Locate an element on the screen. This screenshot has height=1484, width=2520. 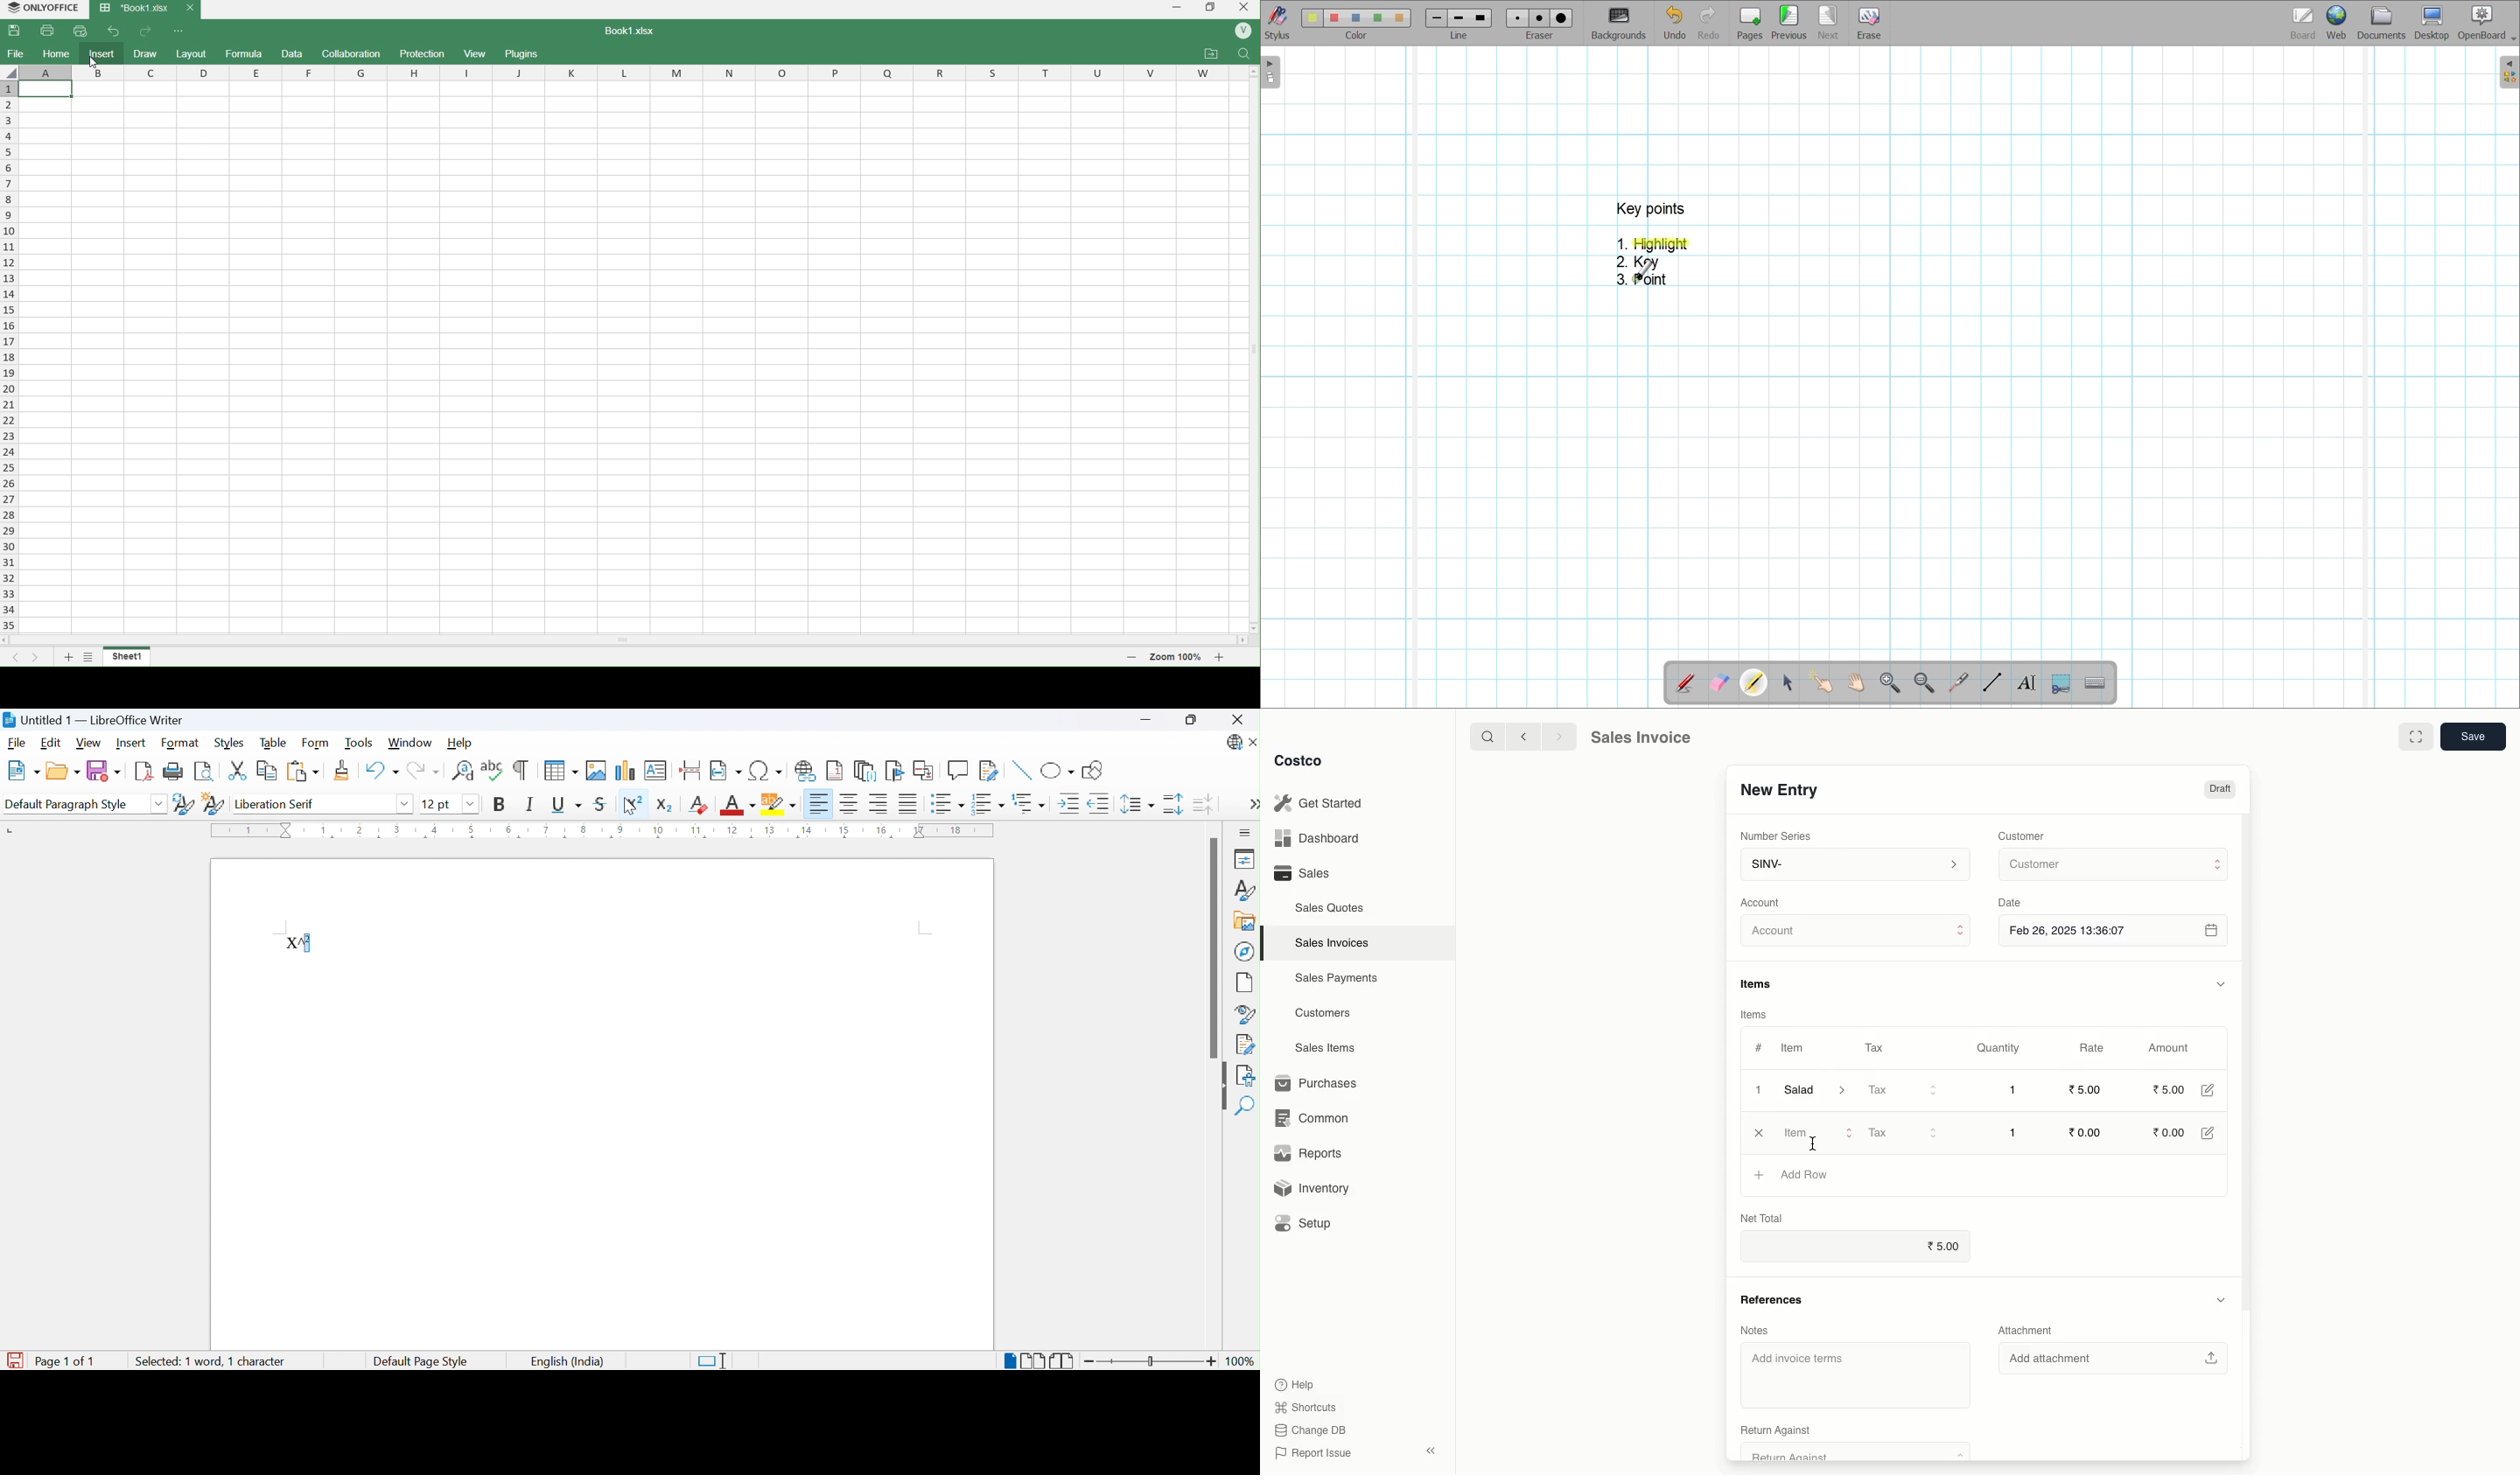
Ruler is located at coordinates (606, 830).